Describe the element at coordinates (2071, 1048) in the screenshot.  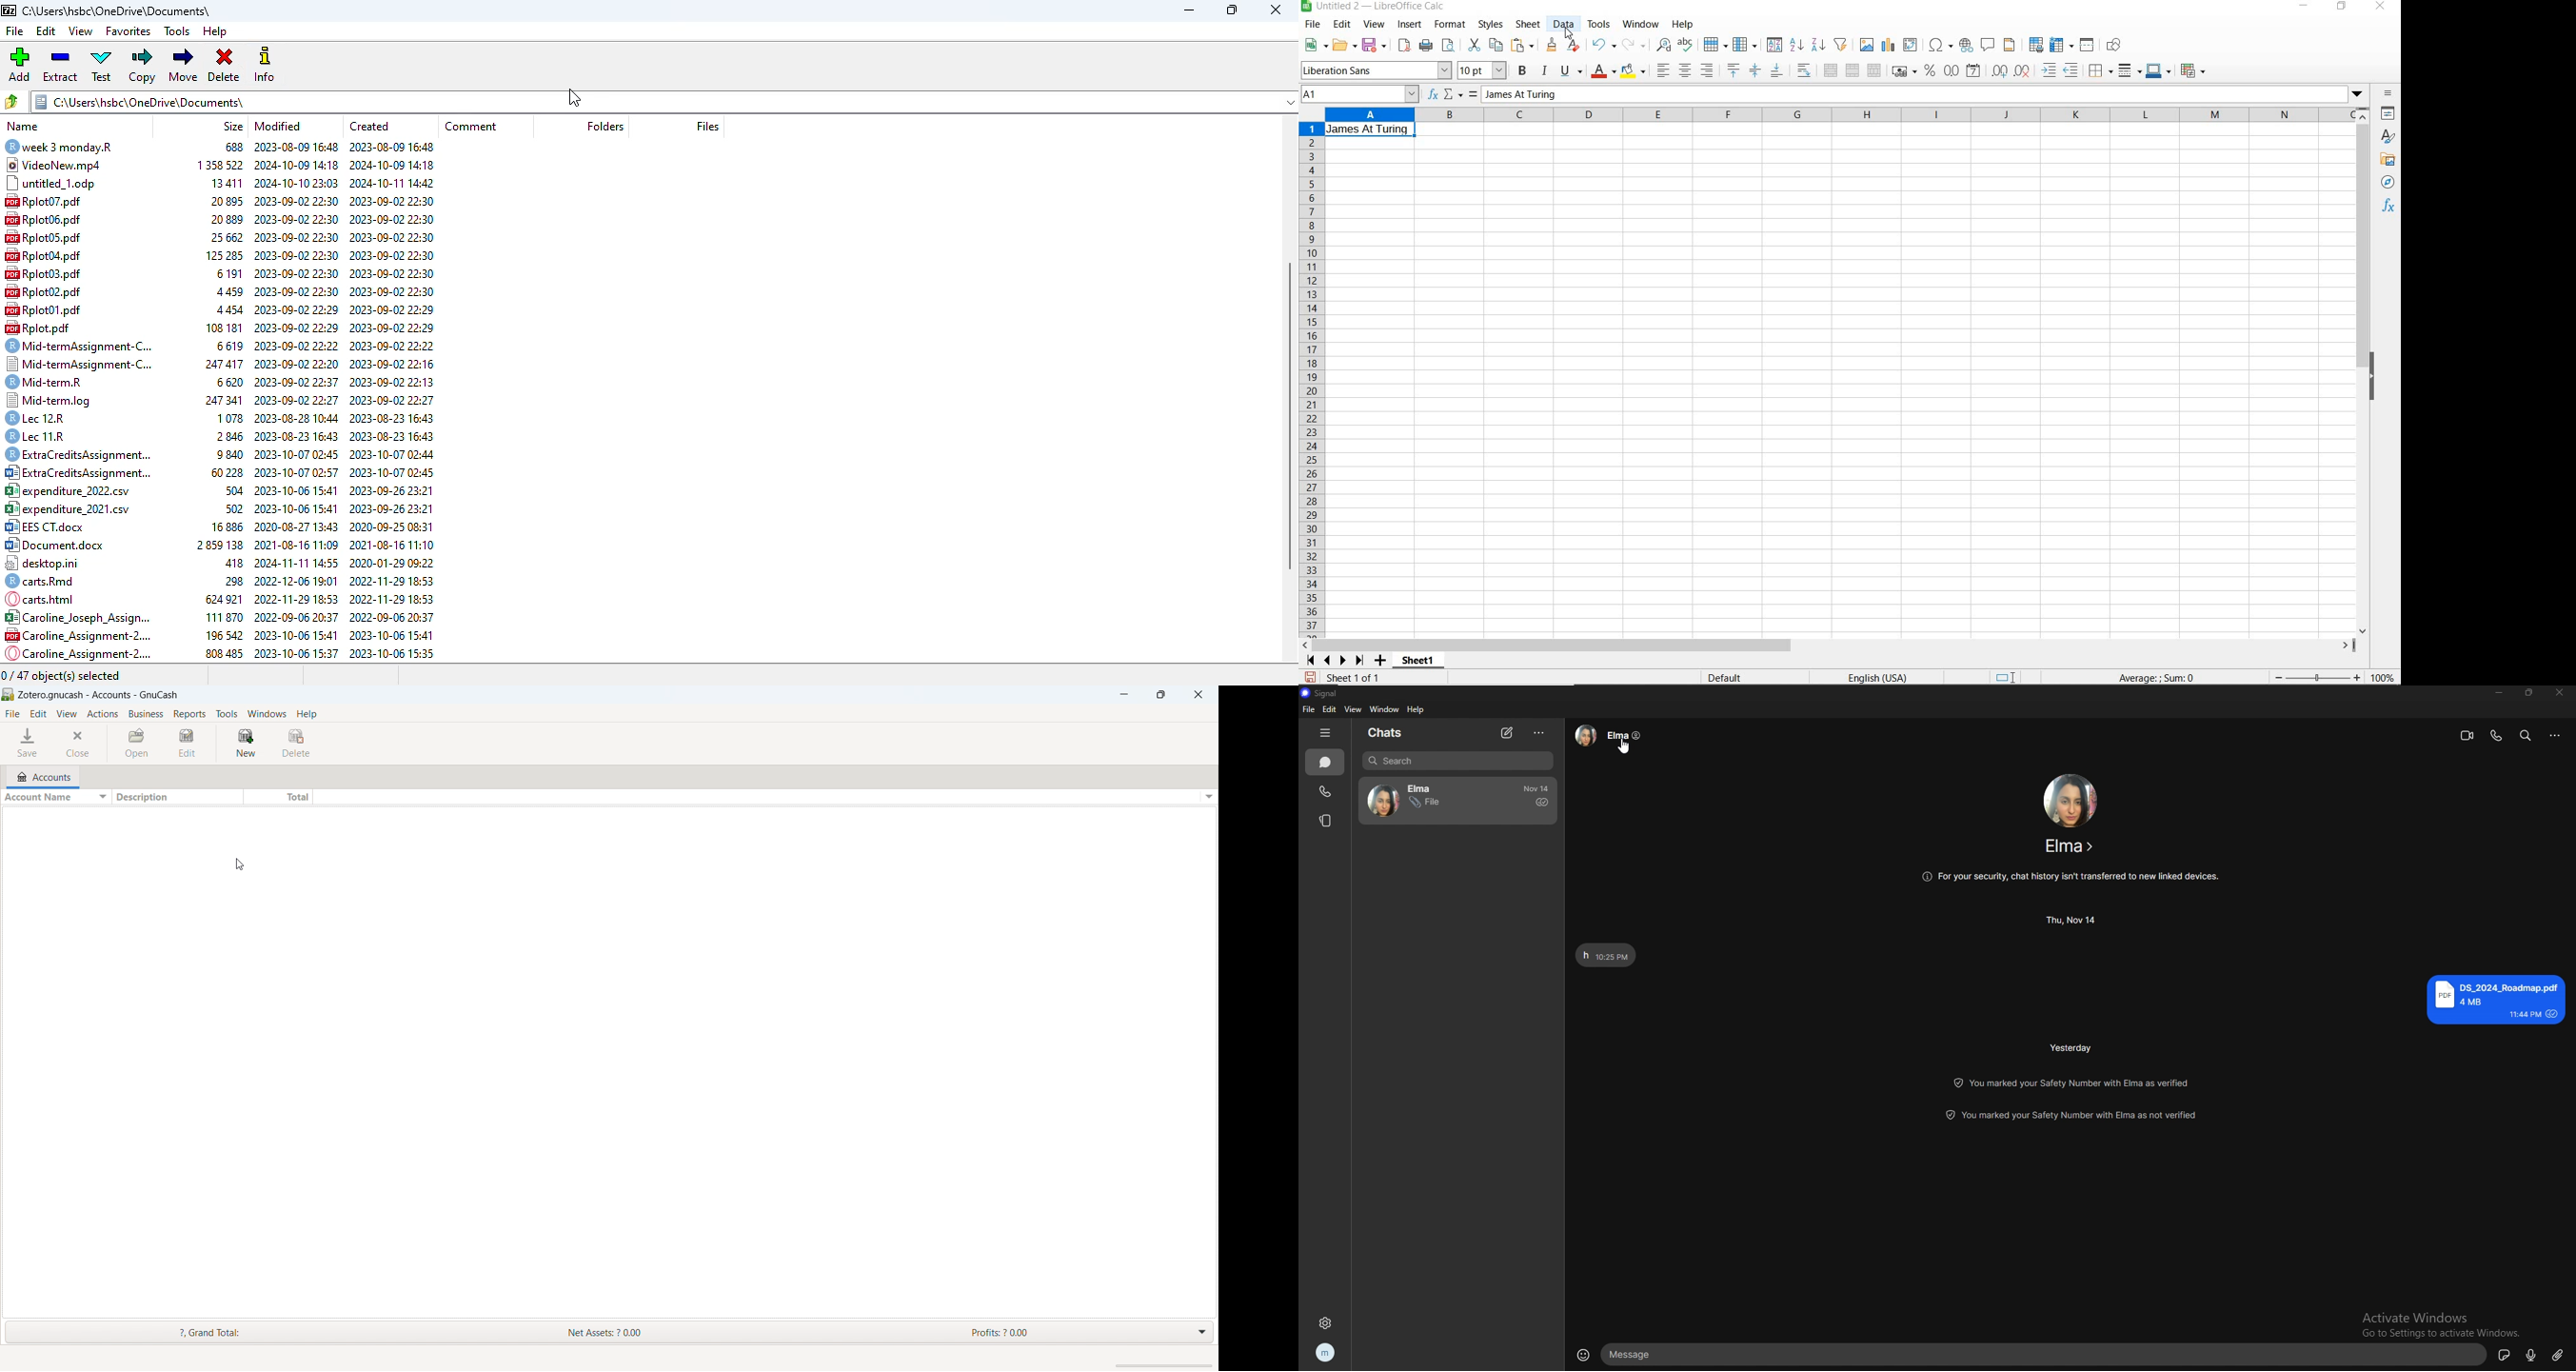
I see `time` at that location.